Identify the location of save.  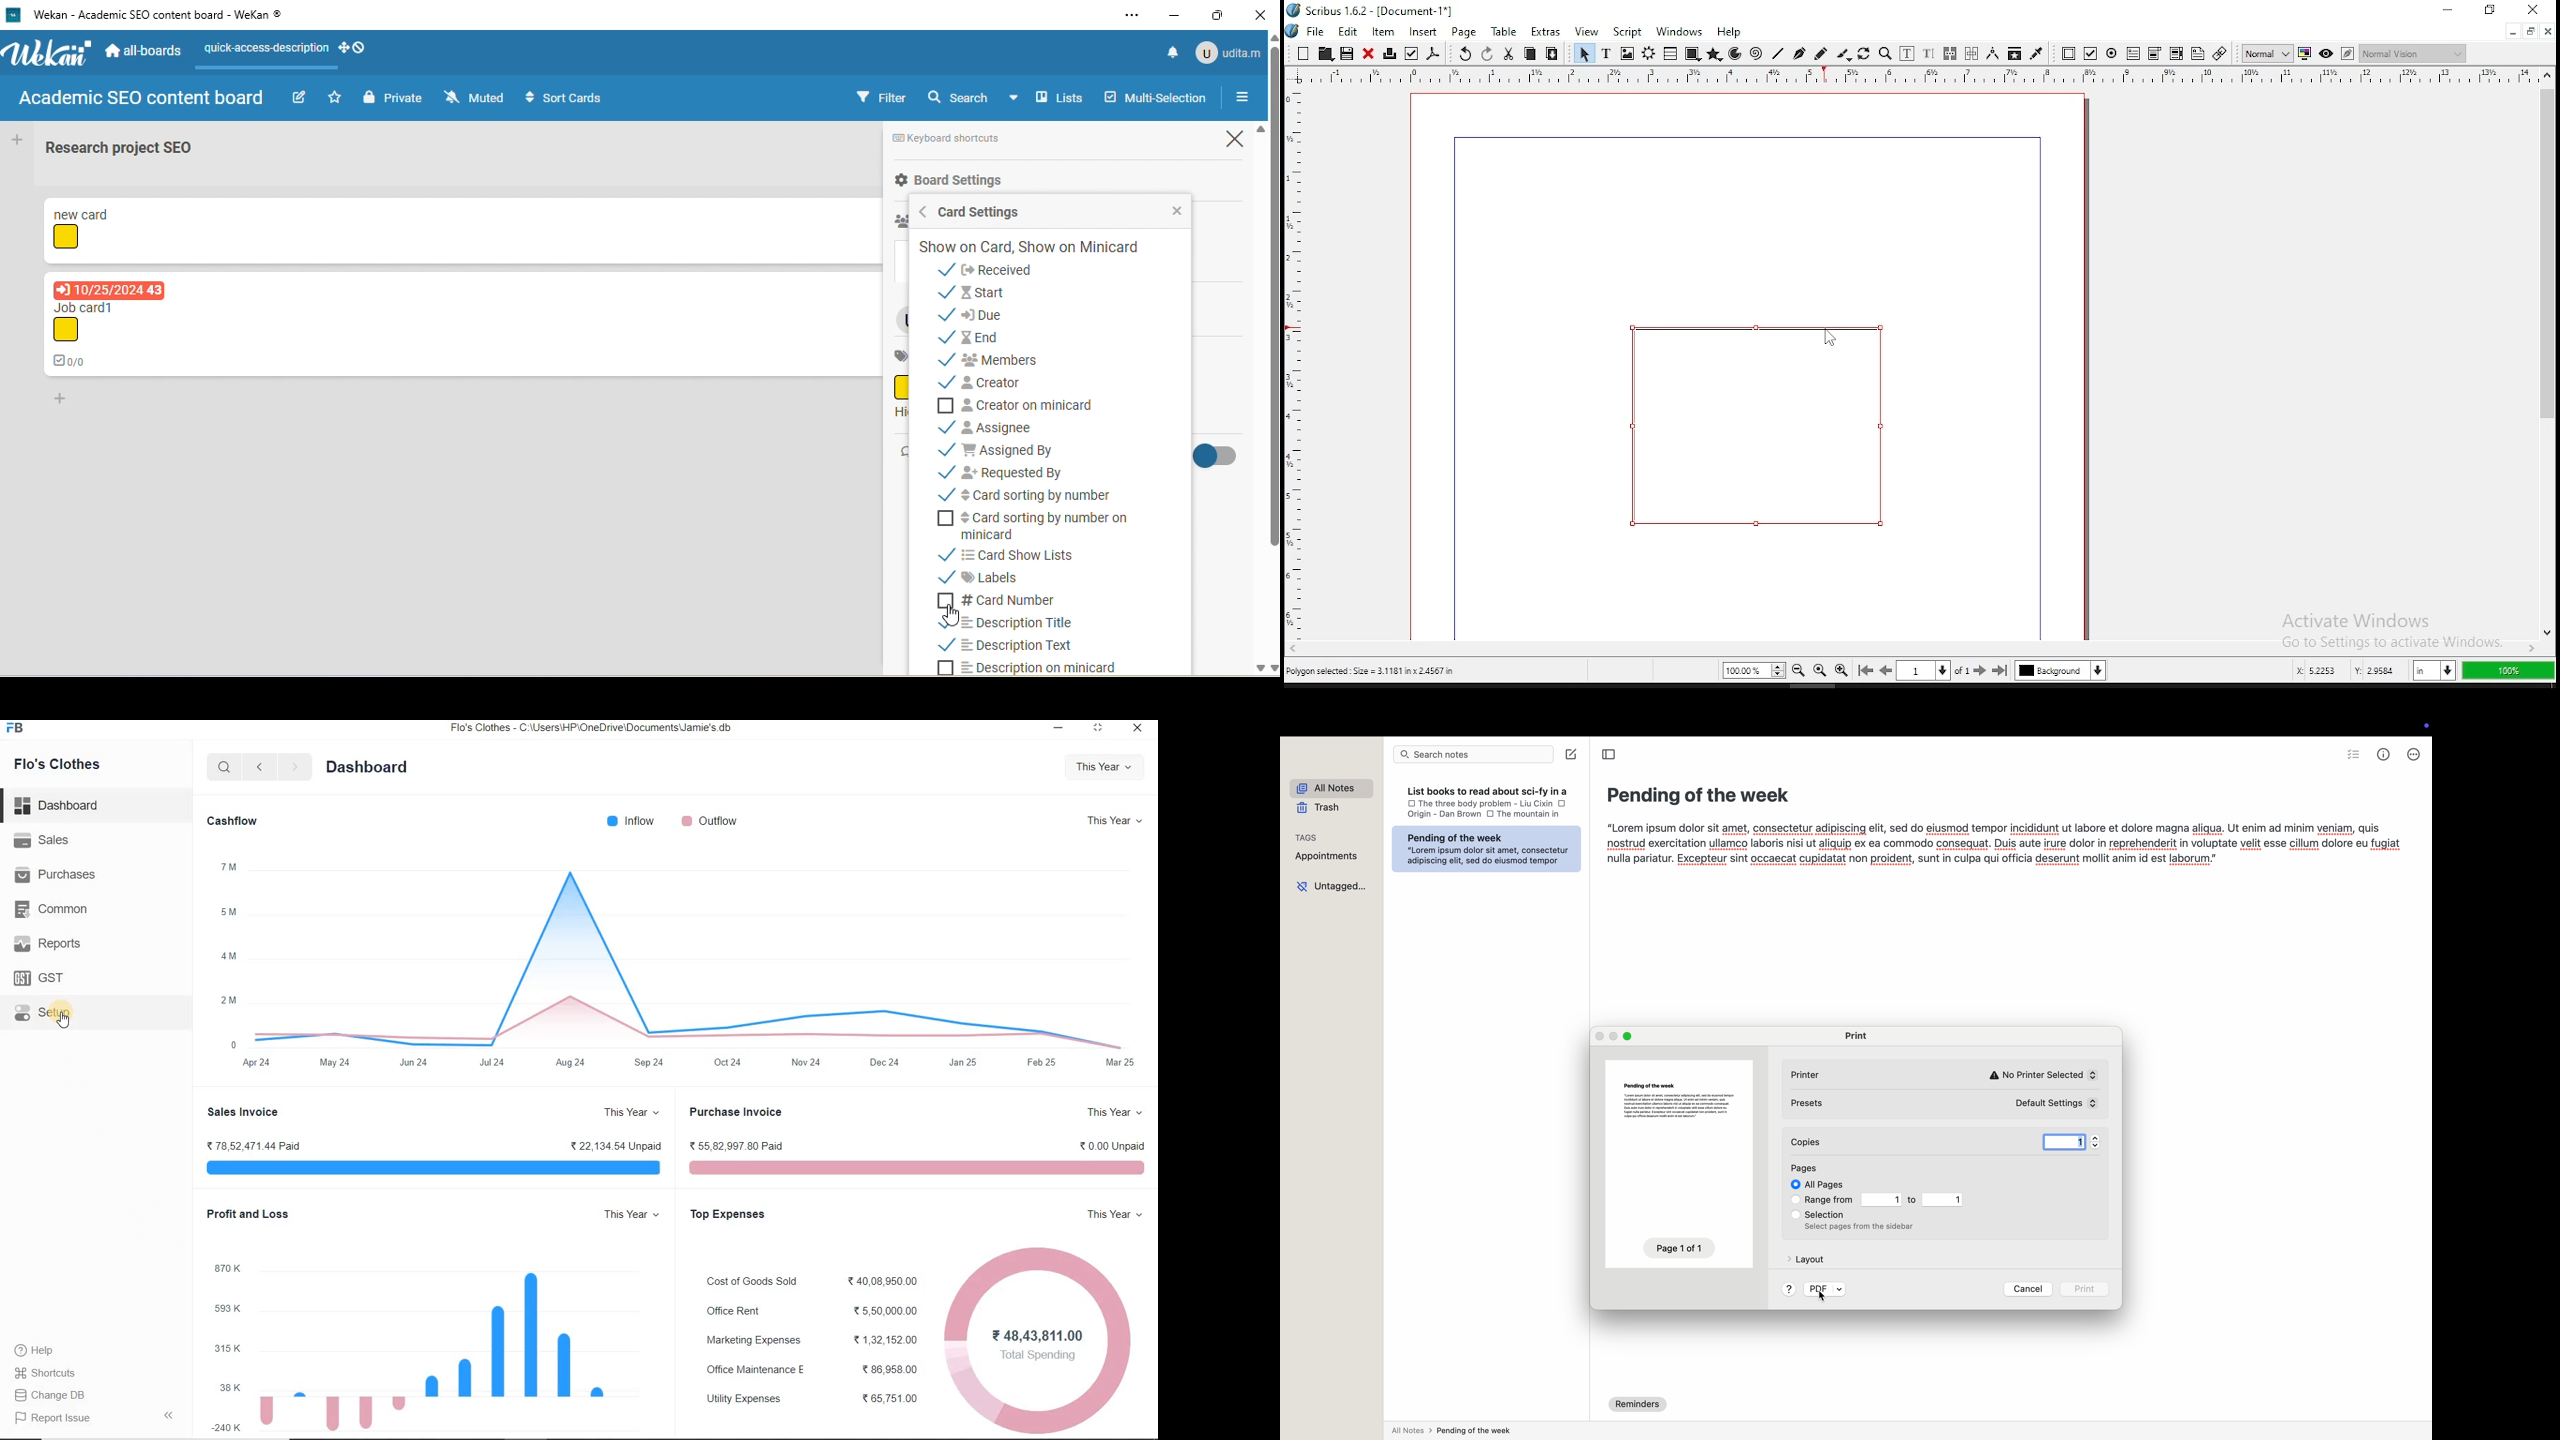
(1346, 53).